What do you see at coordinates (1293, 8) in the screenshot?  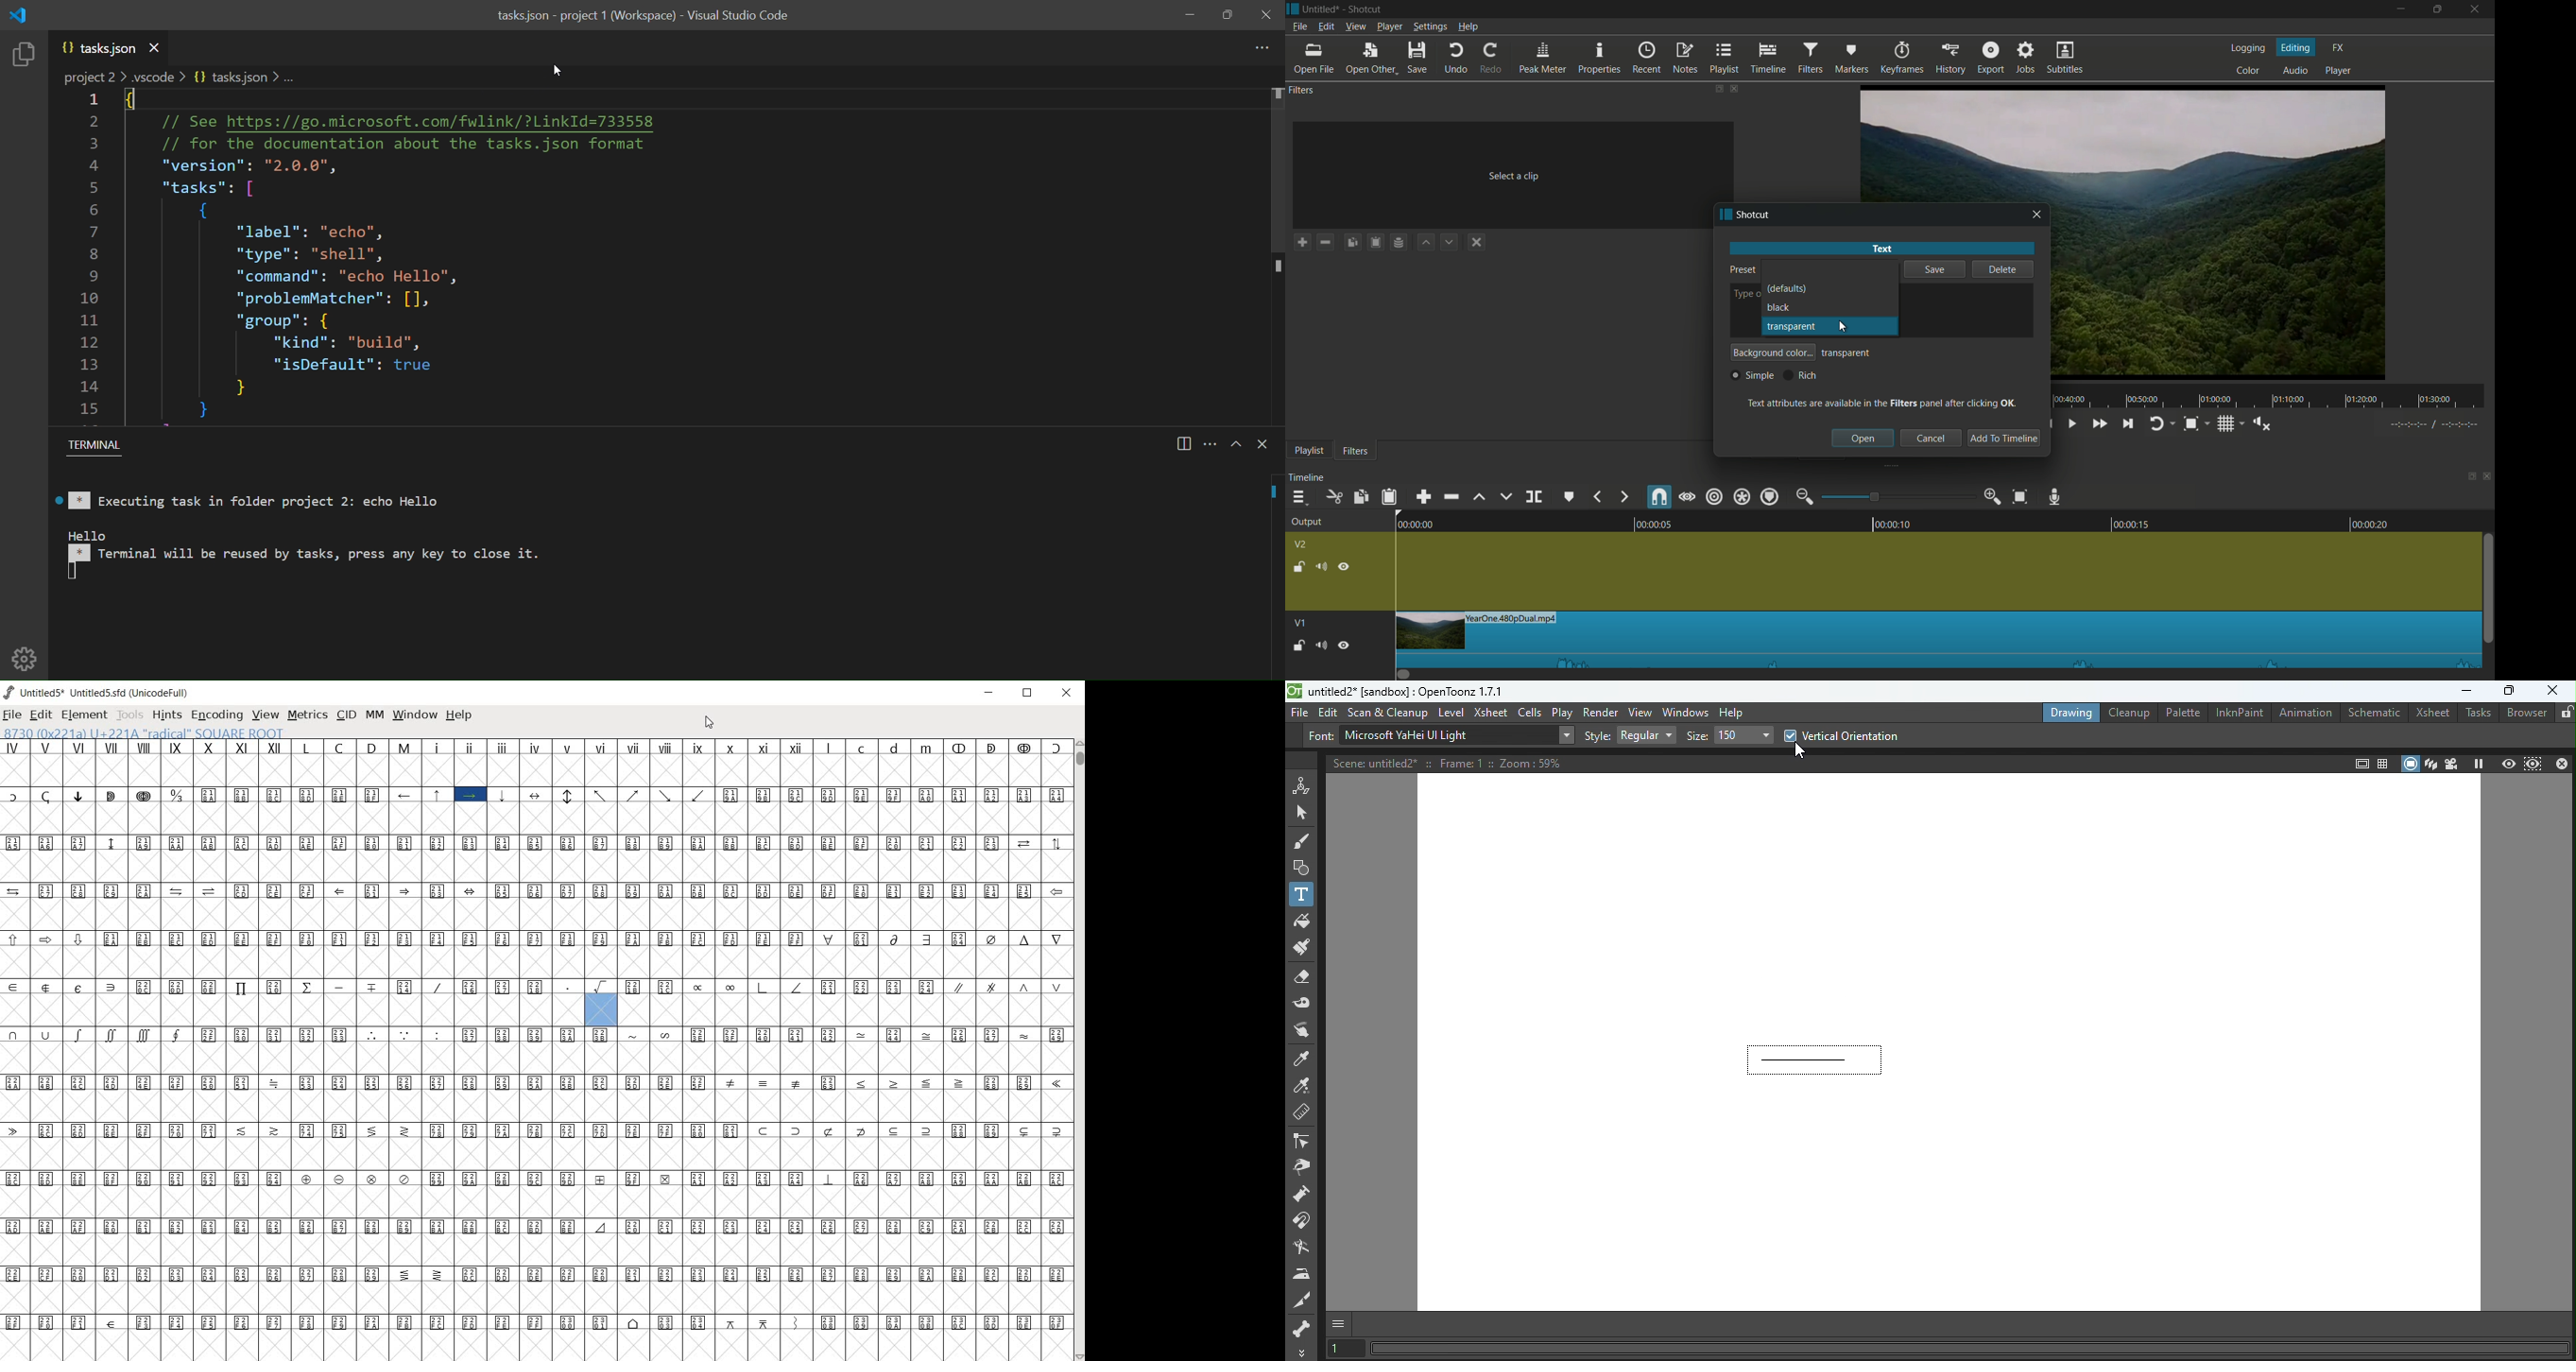 I see `app icon` at bounding box center [1293, 8].